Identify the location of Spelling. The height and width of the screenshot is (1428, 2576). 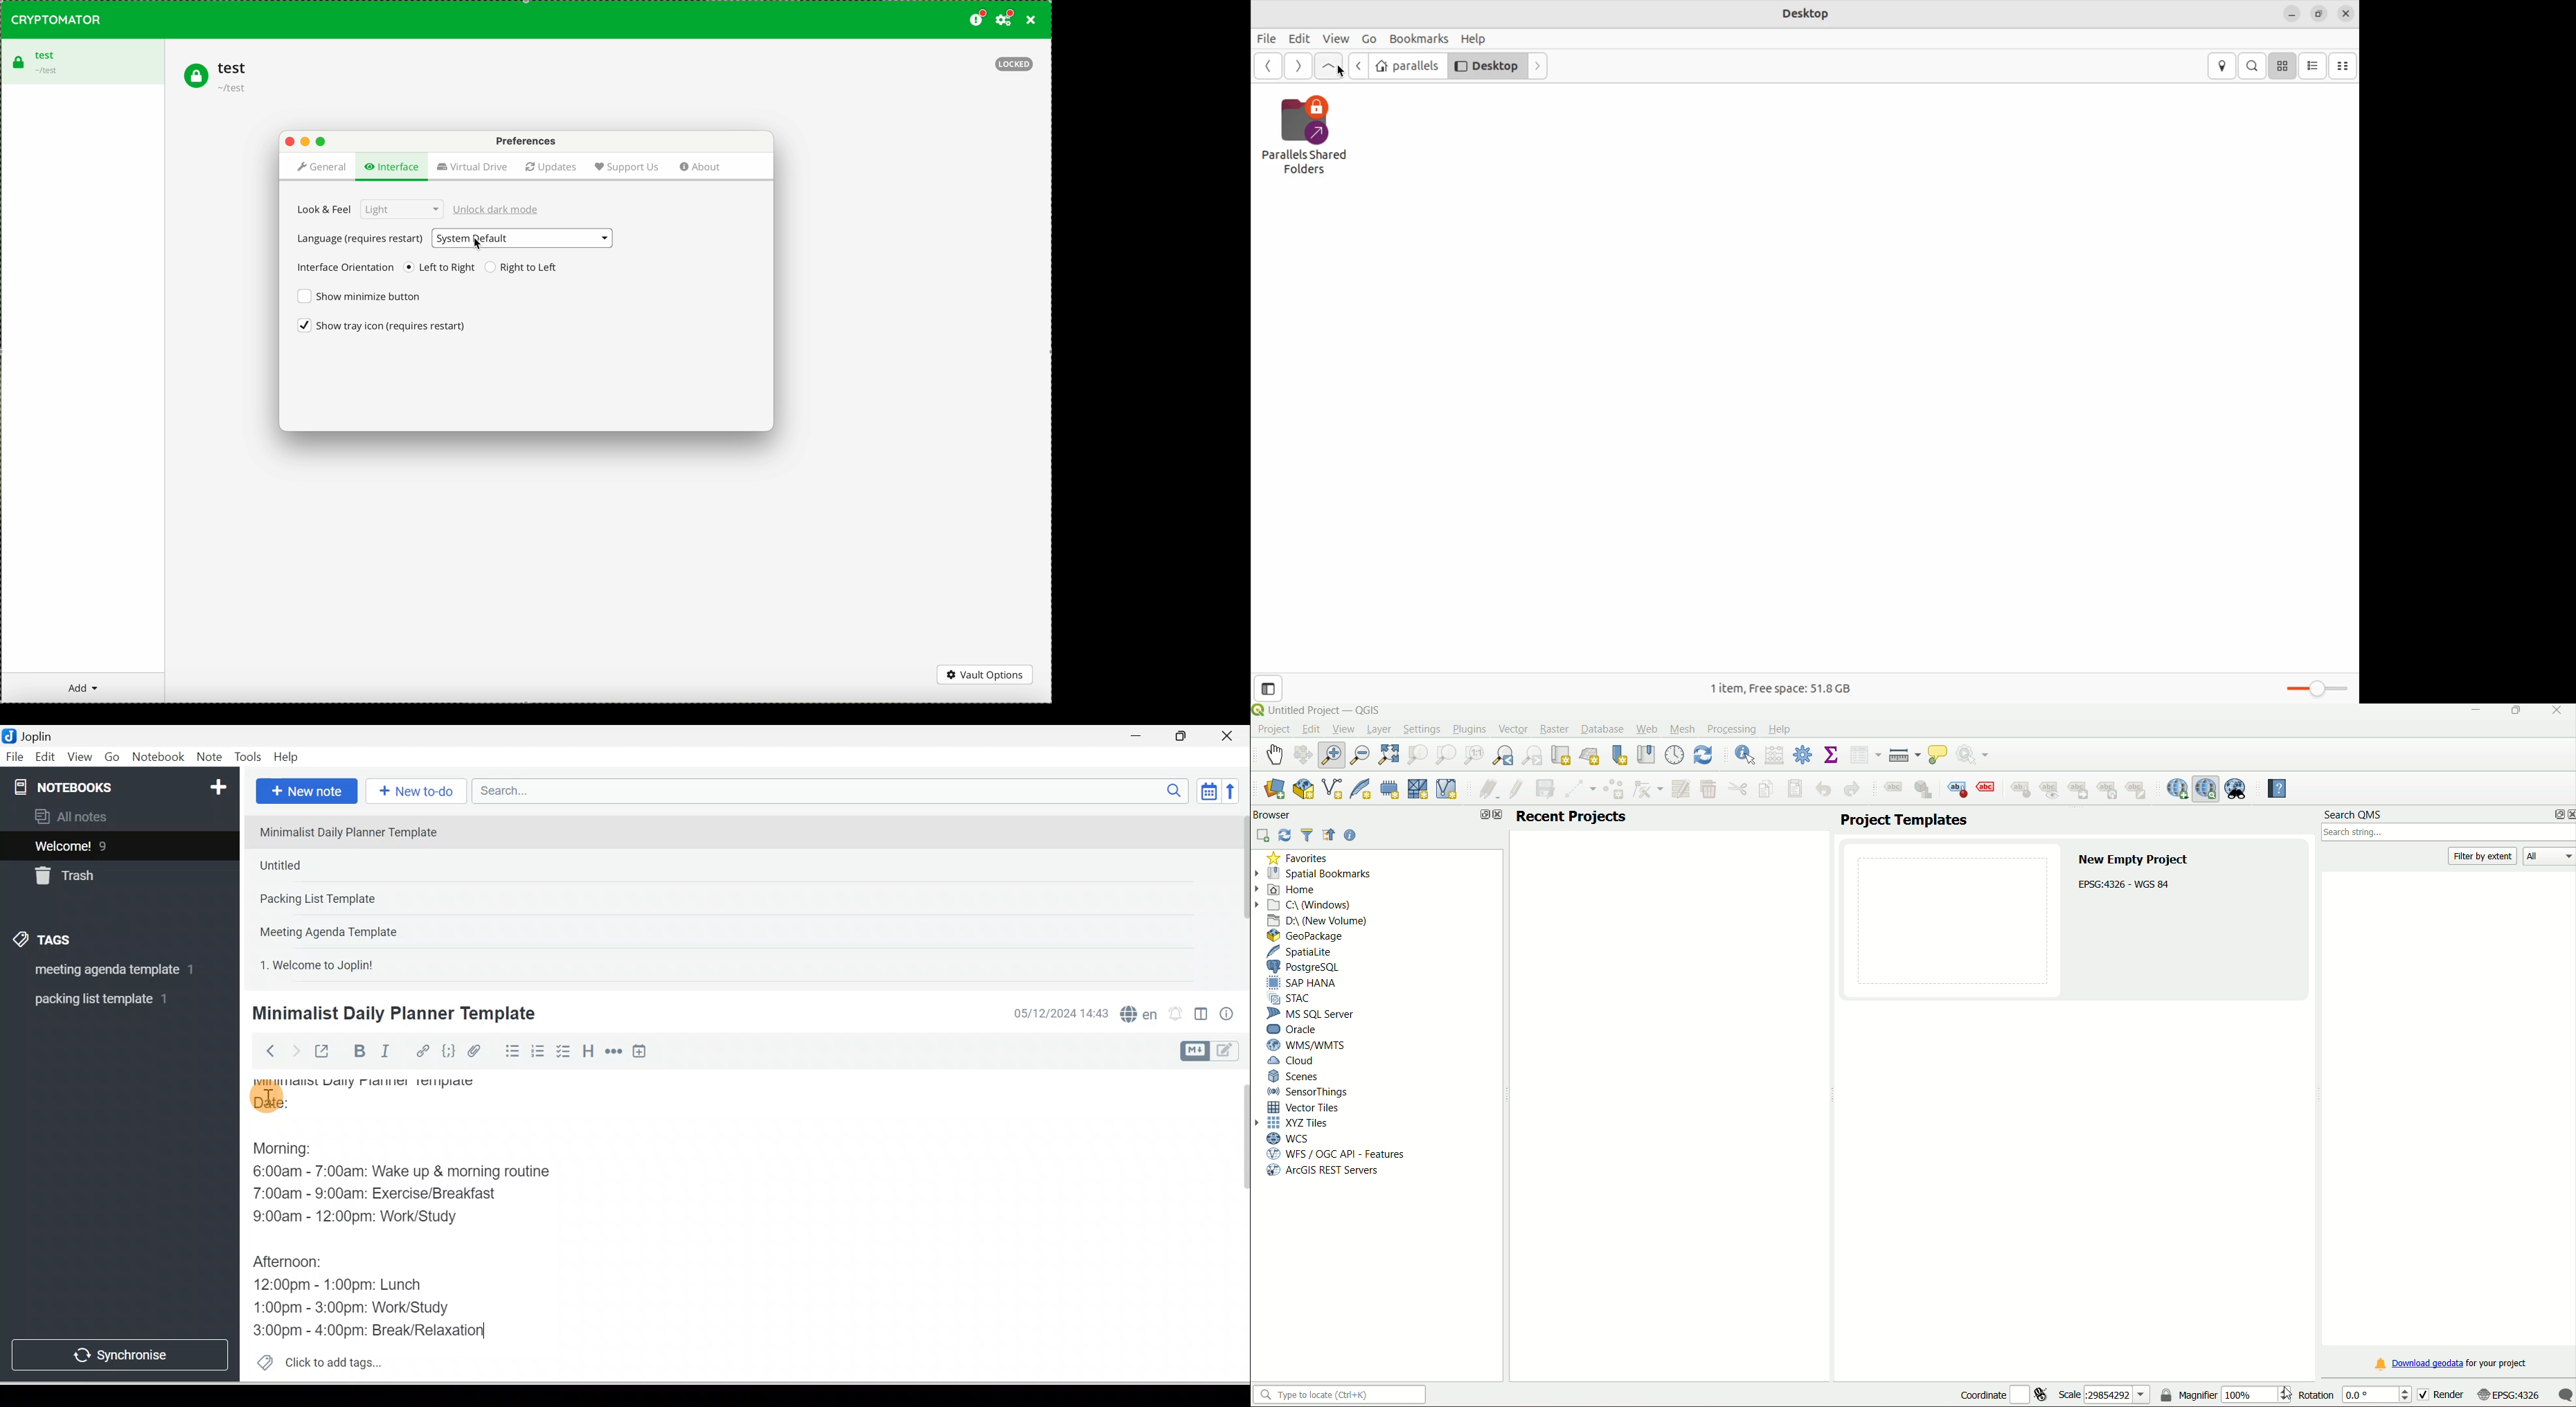
(1136, 1012).